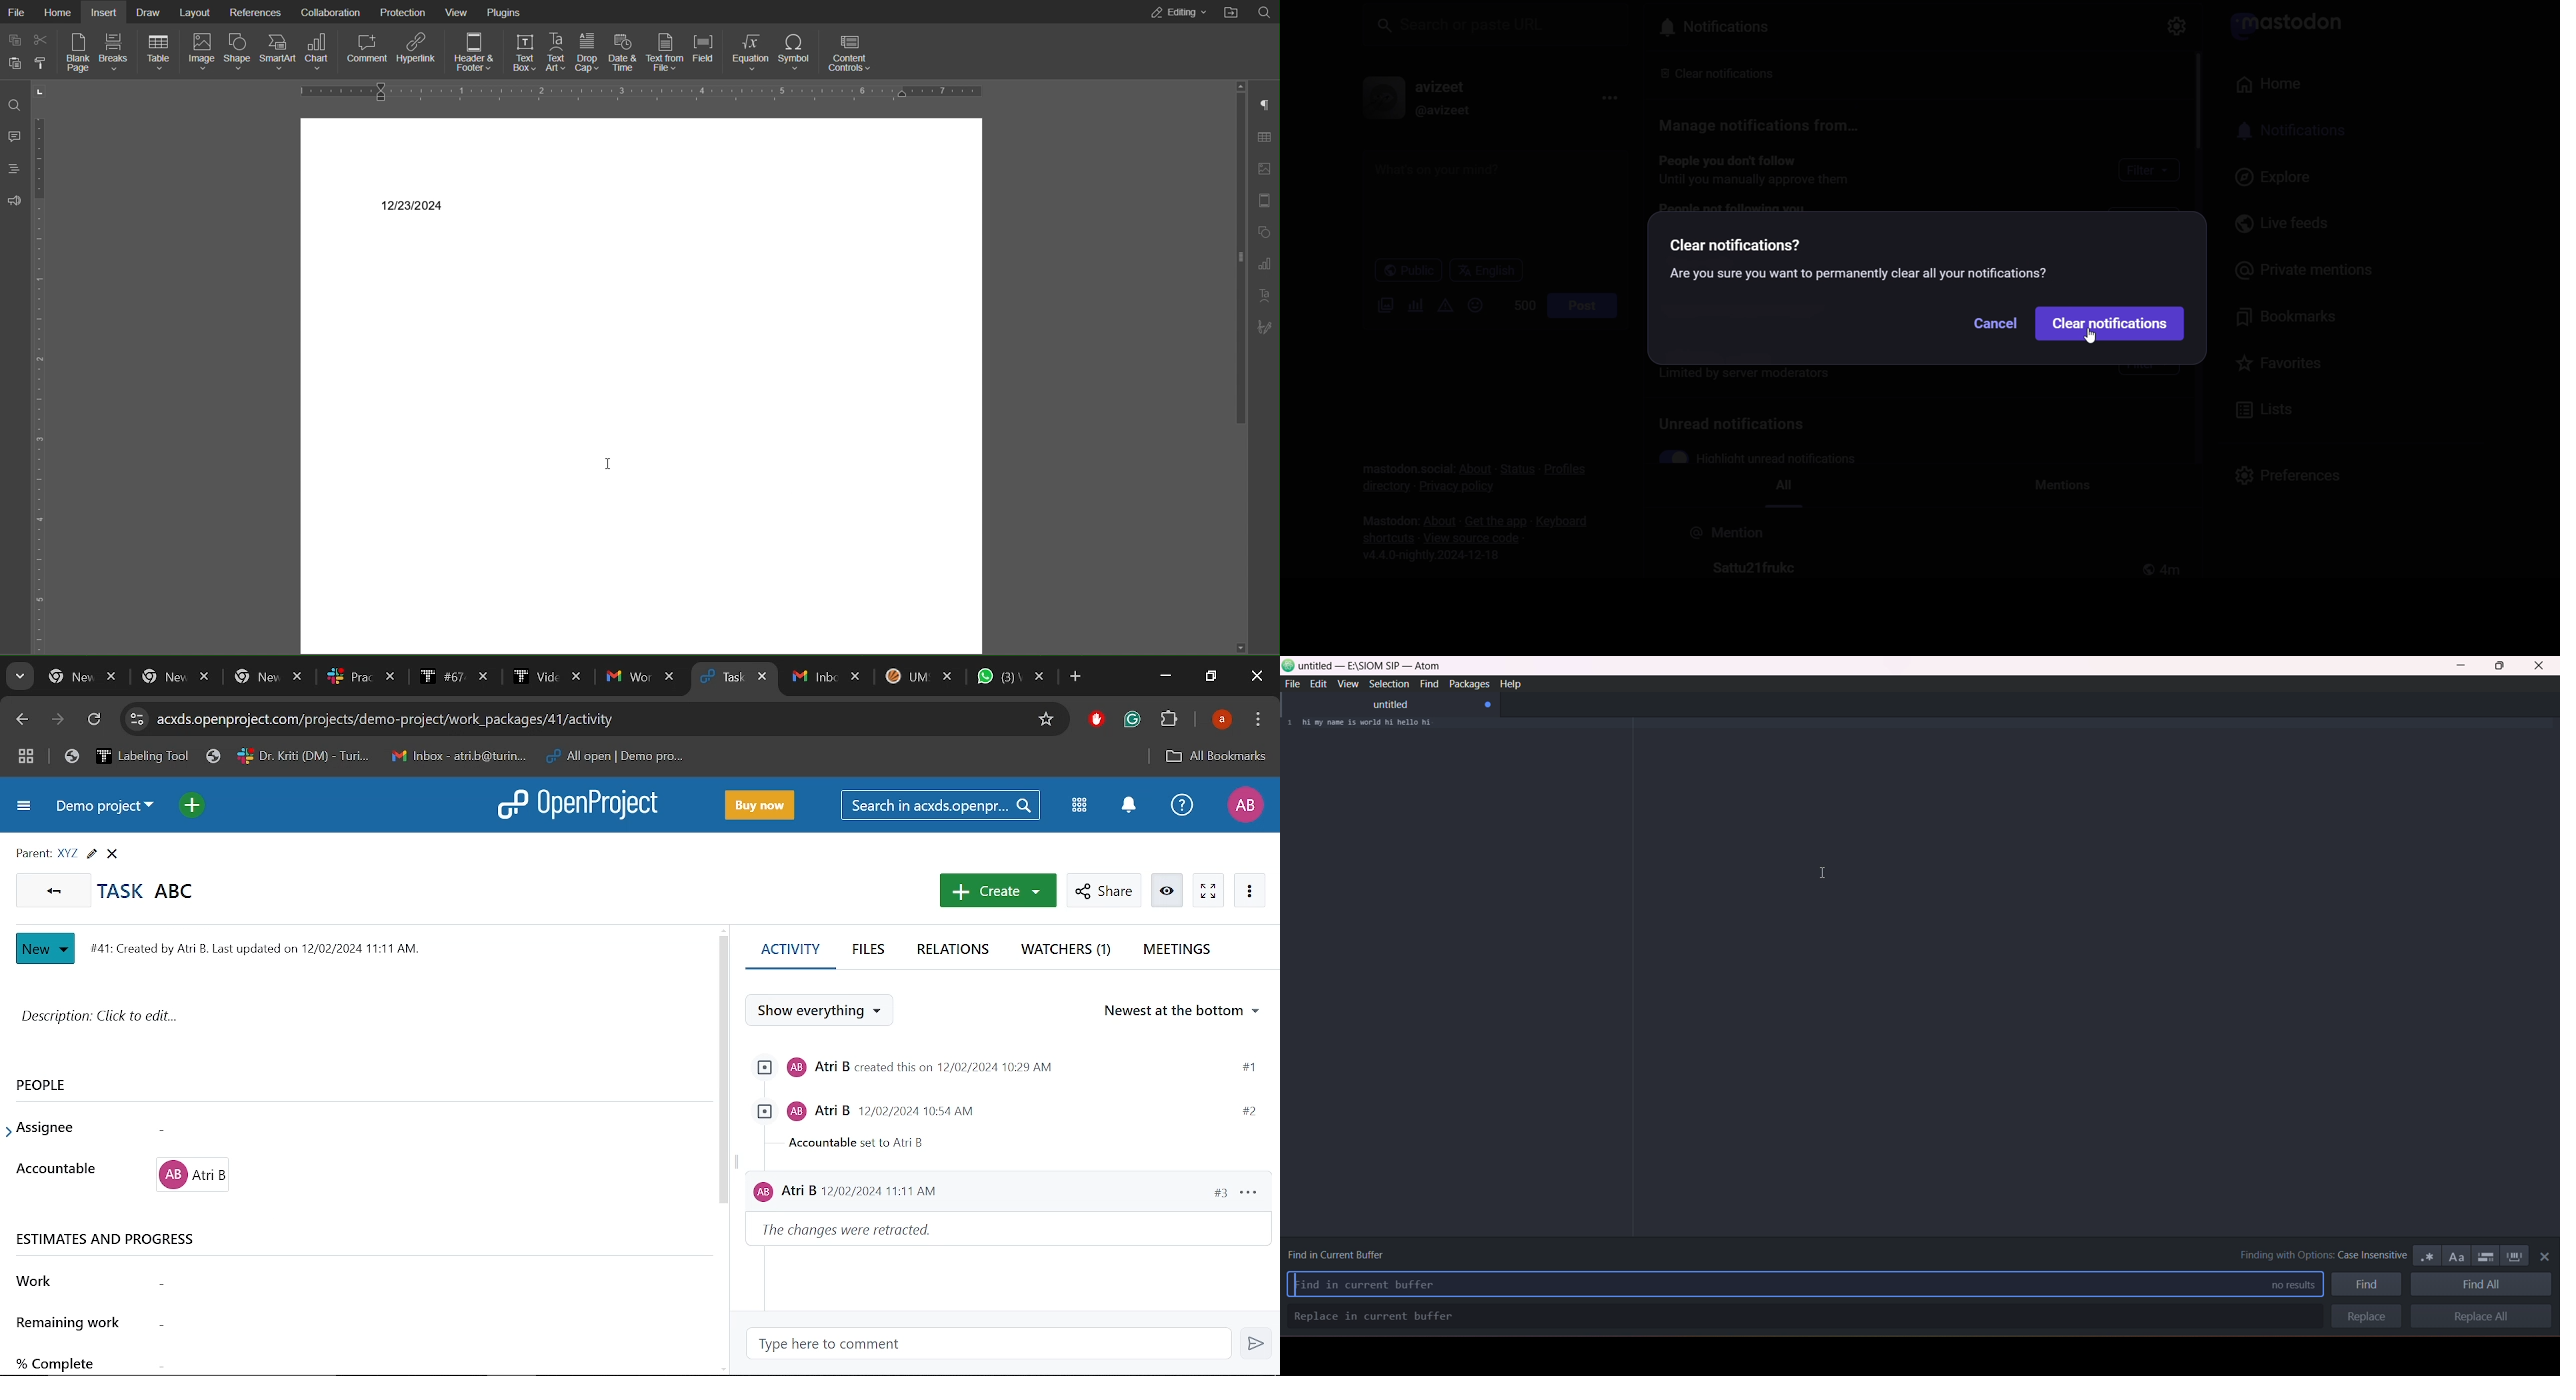 The image size is (2576, 1400). I want to click on More, so click(1250, 892).